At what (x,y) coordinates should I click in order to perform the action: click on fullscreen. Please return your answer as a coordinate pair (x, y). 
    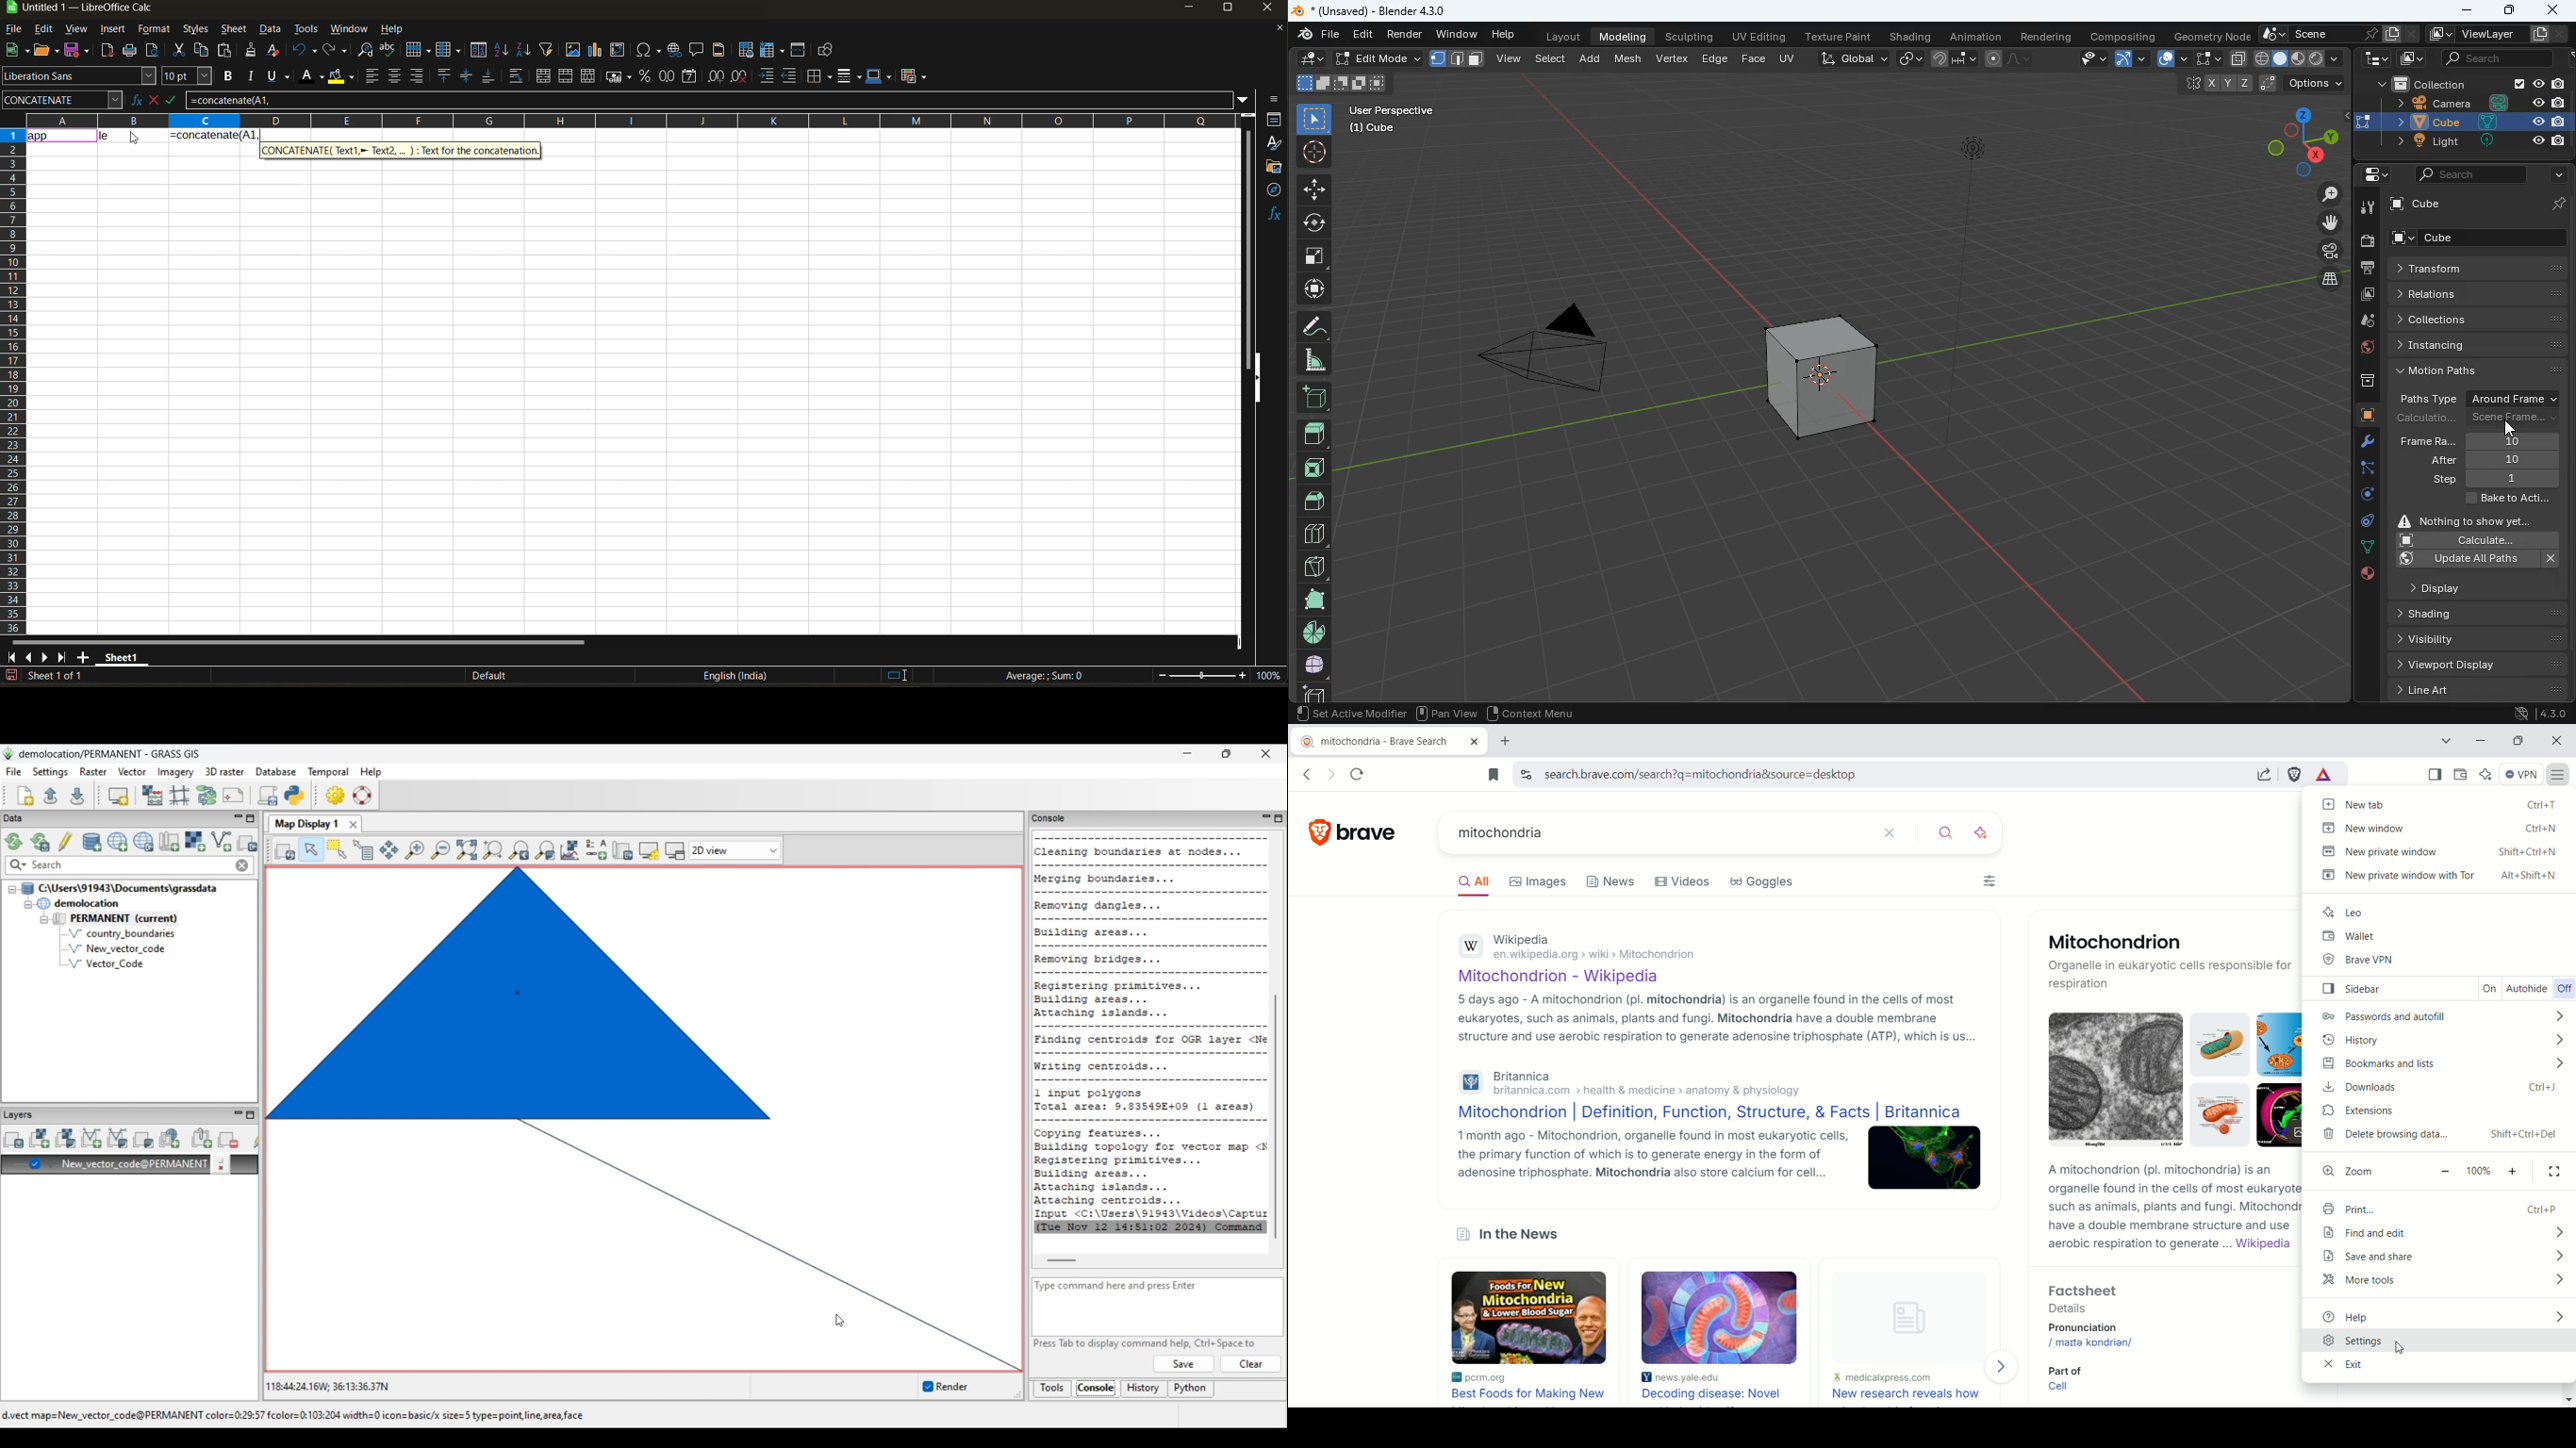
    Looking at the image, I should click on (2206, 58).